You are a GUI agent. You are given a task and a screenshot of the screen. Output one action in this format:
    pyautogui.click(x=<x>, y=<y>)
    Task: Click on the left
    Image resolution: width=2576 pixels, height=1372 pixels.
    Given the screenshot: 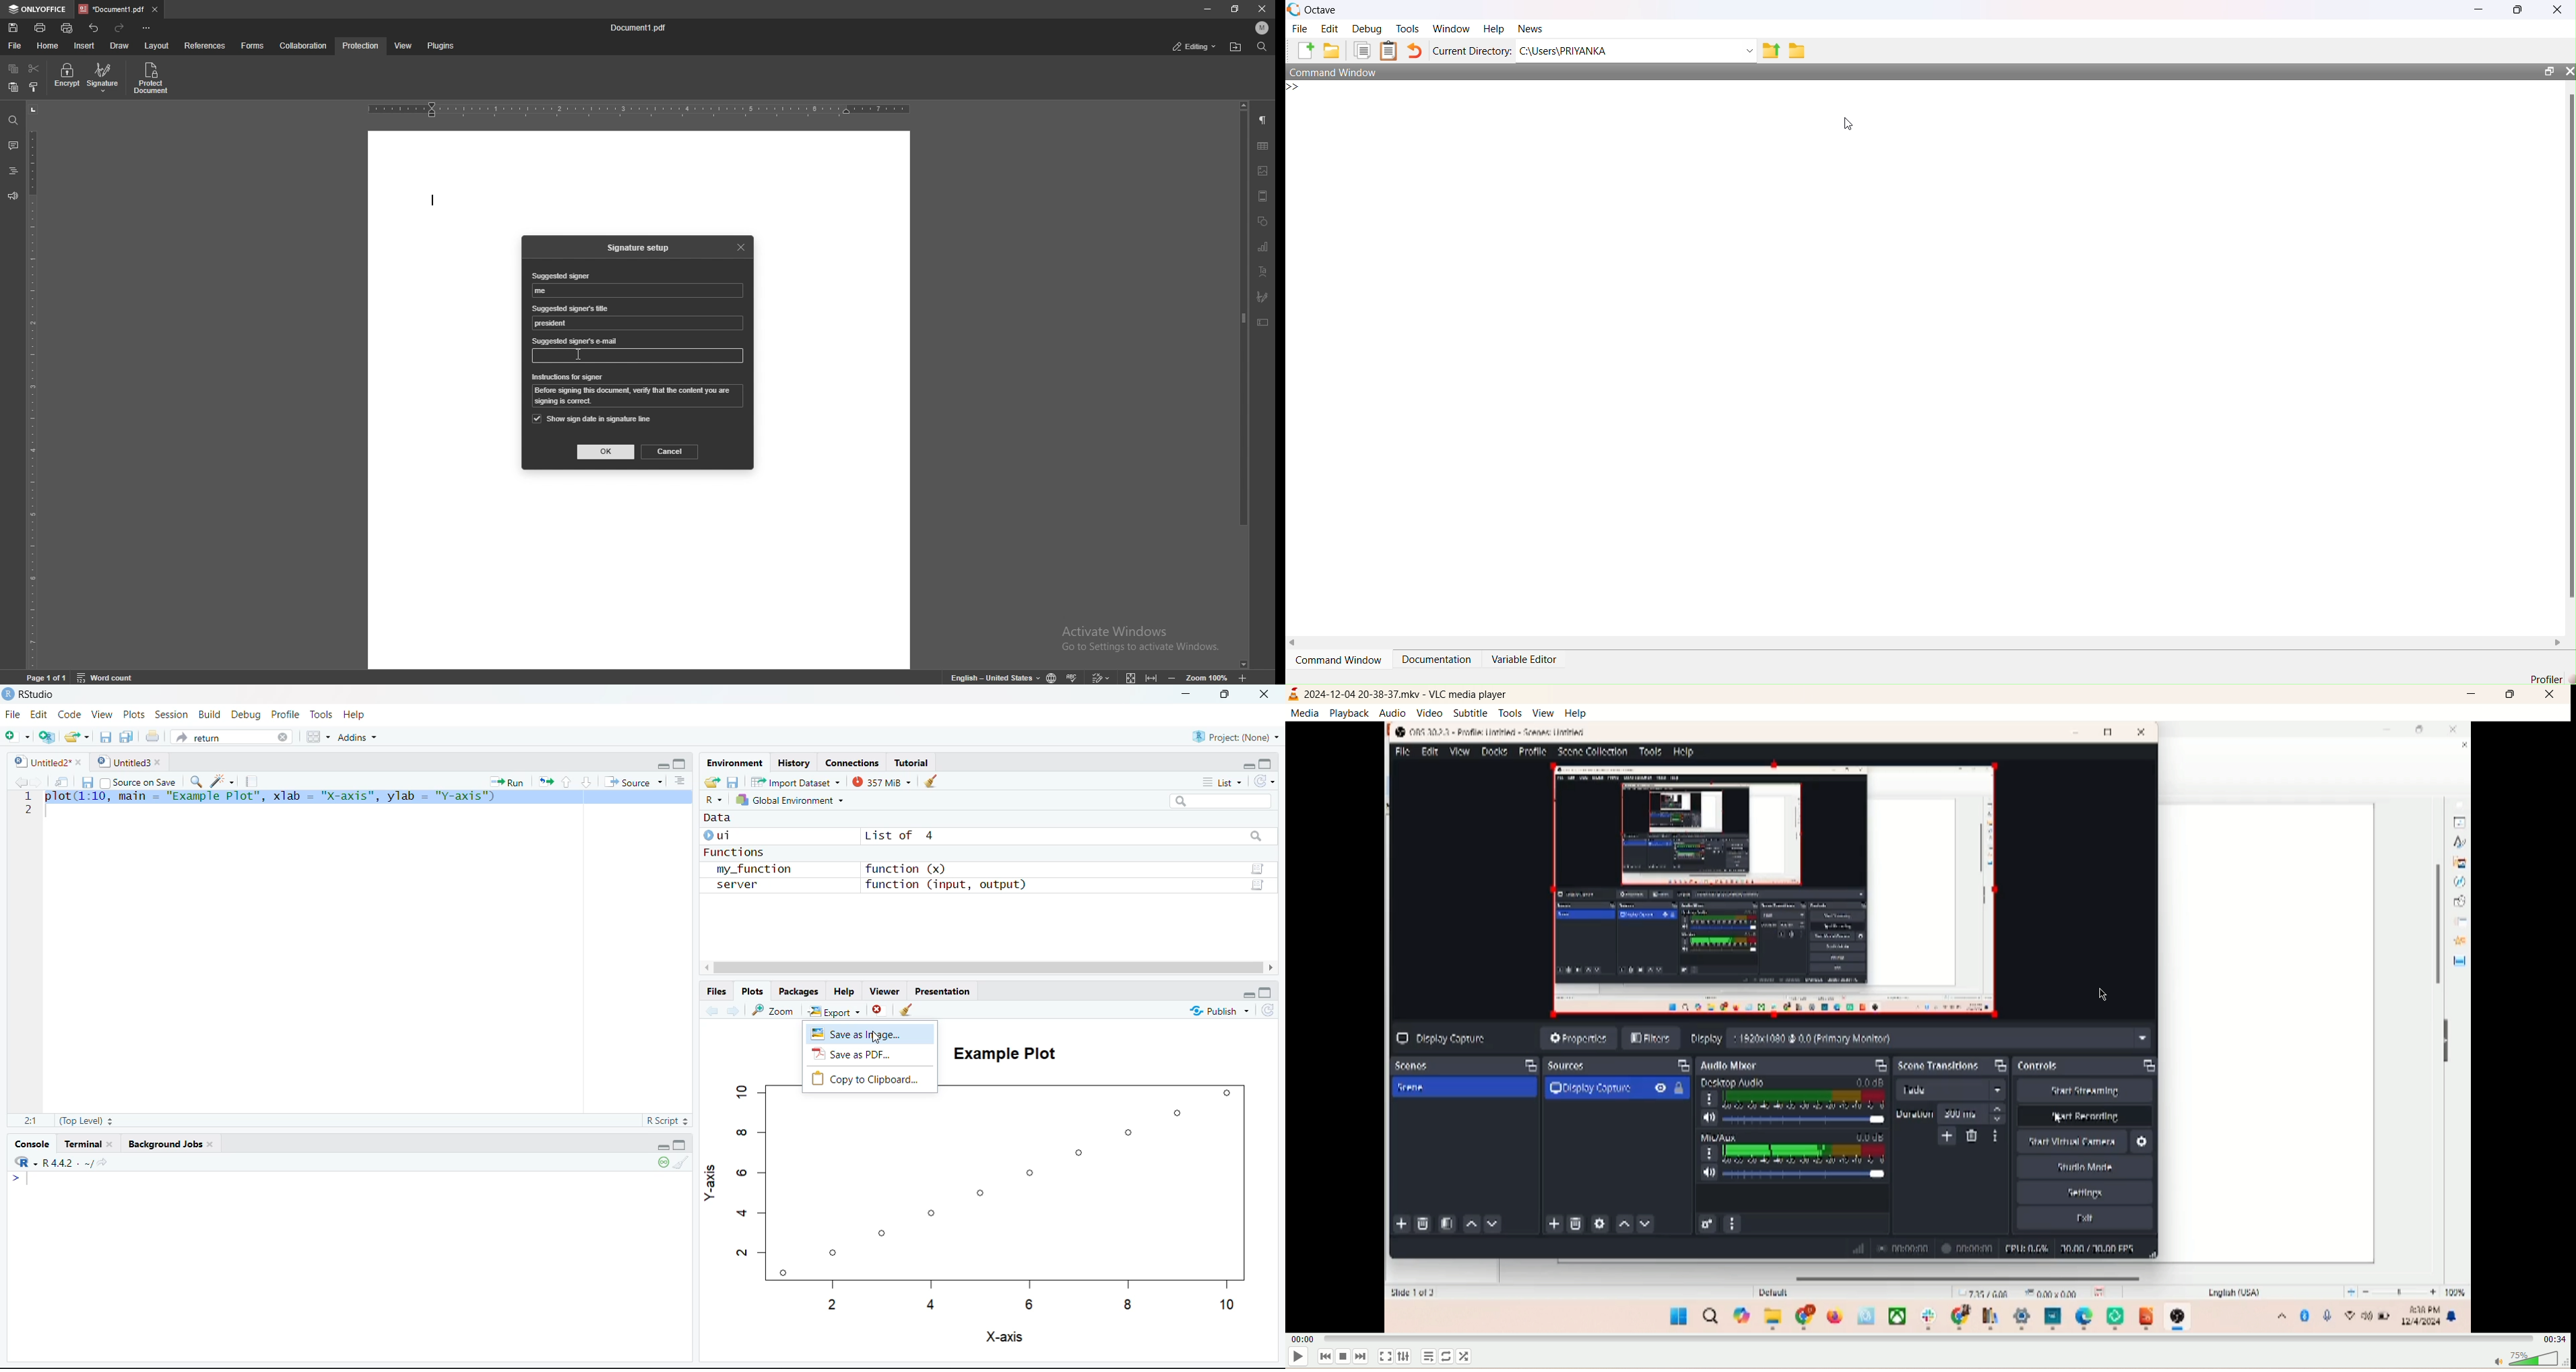 What is the action you would take?
    pyautogui.click(x=705, y=968)
    